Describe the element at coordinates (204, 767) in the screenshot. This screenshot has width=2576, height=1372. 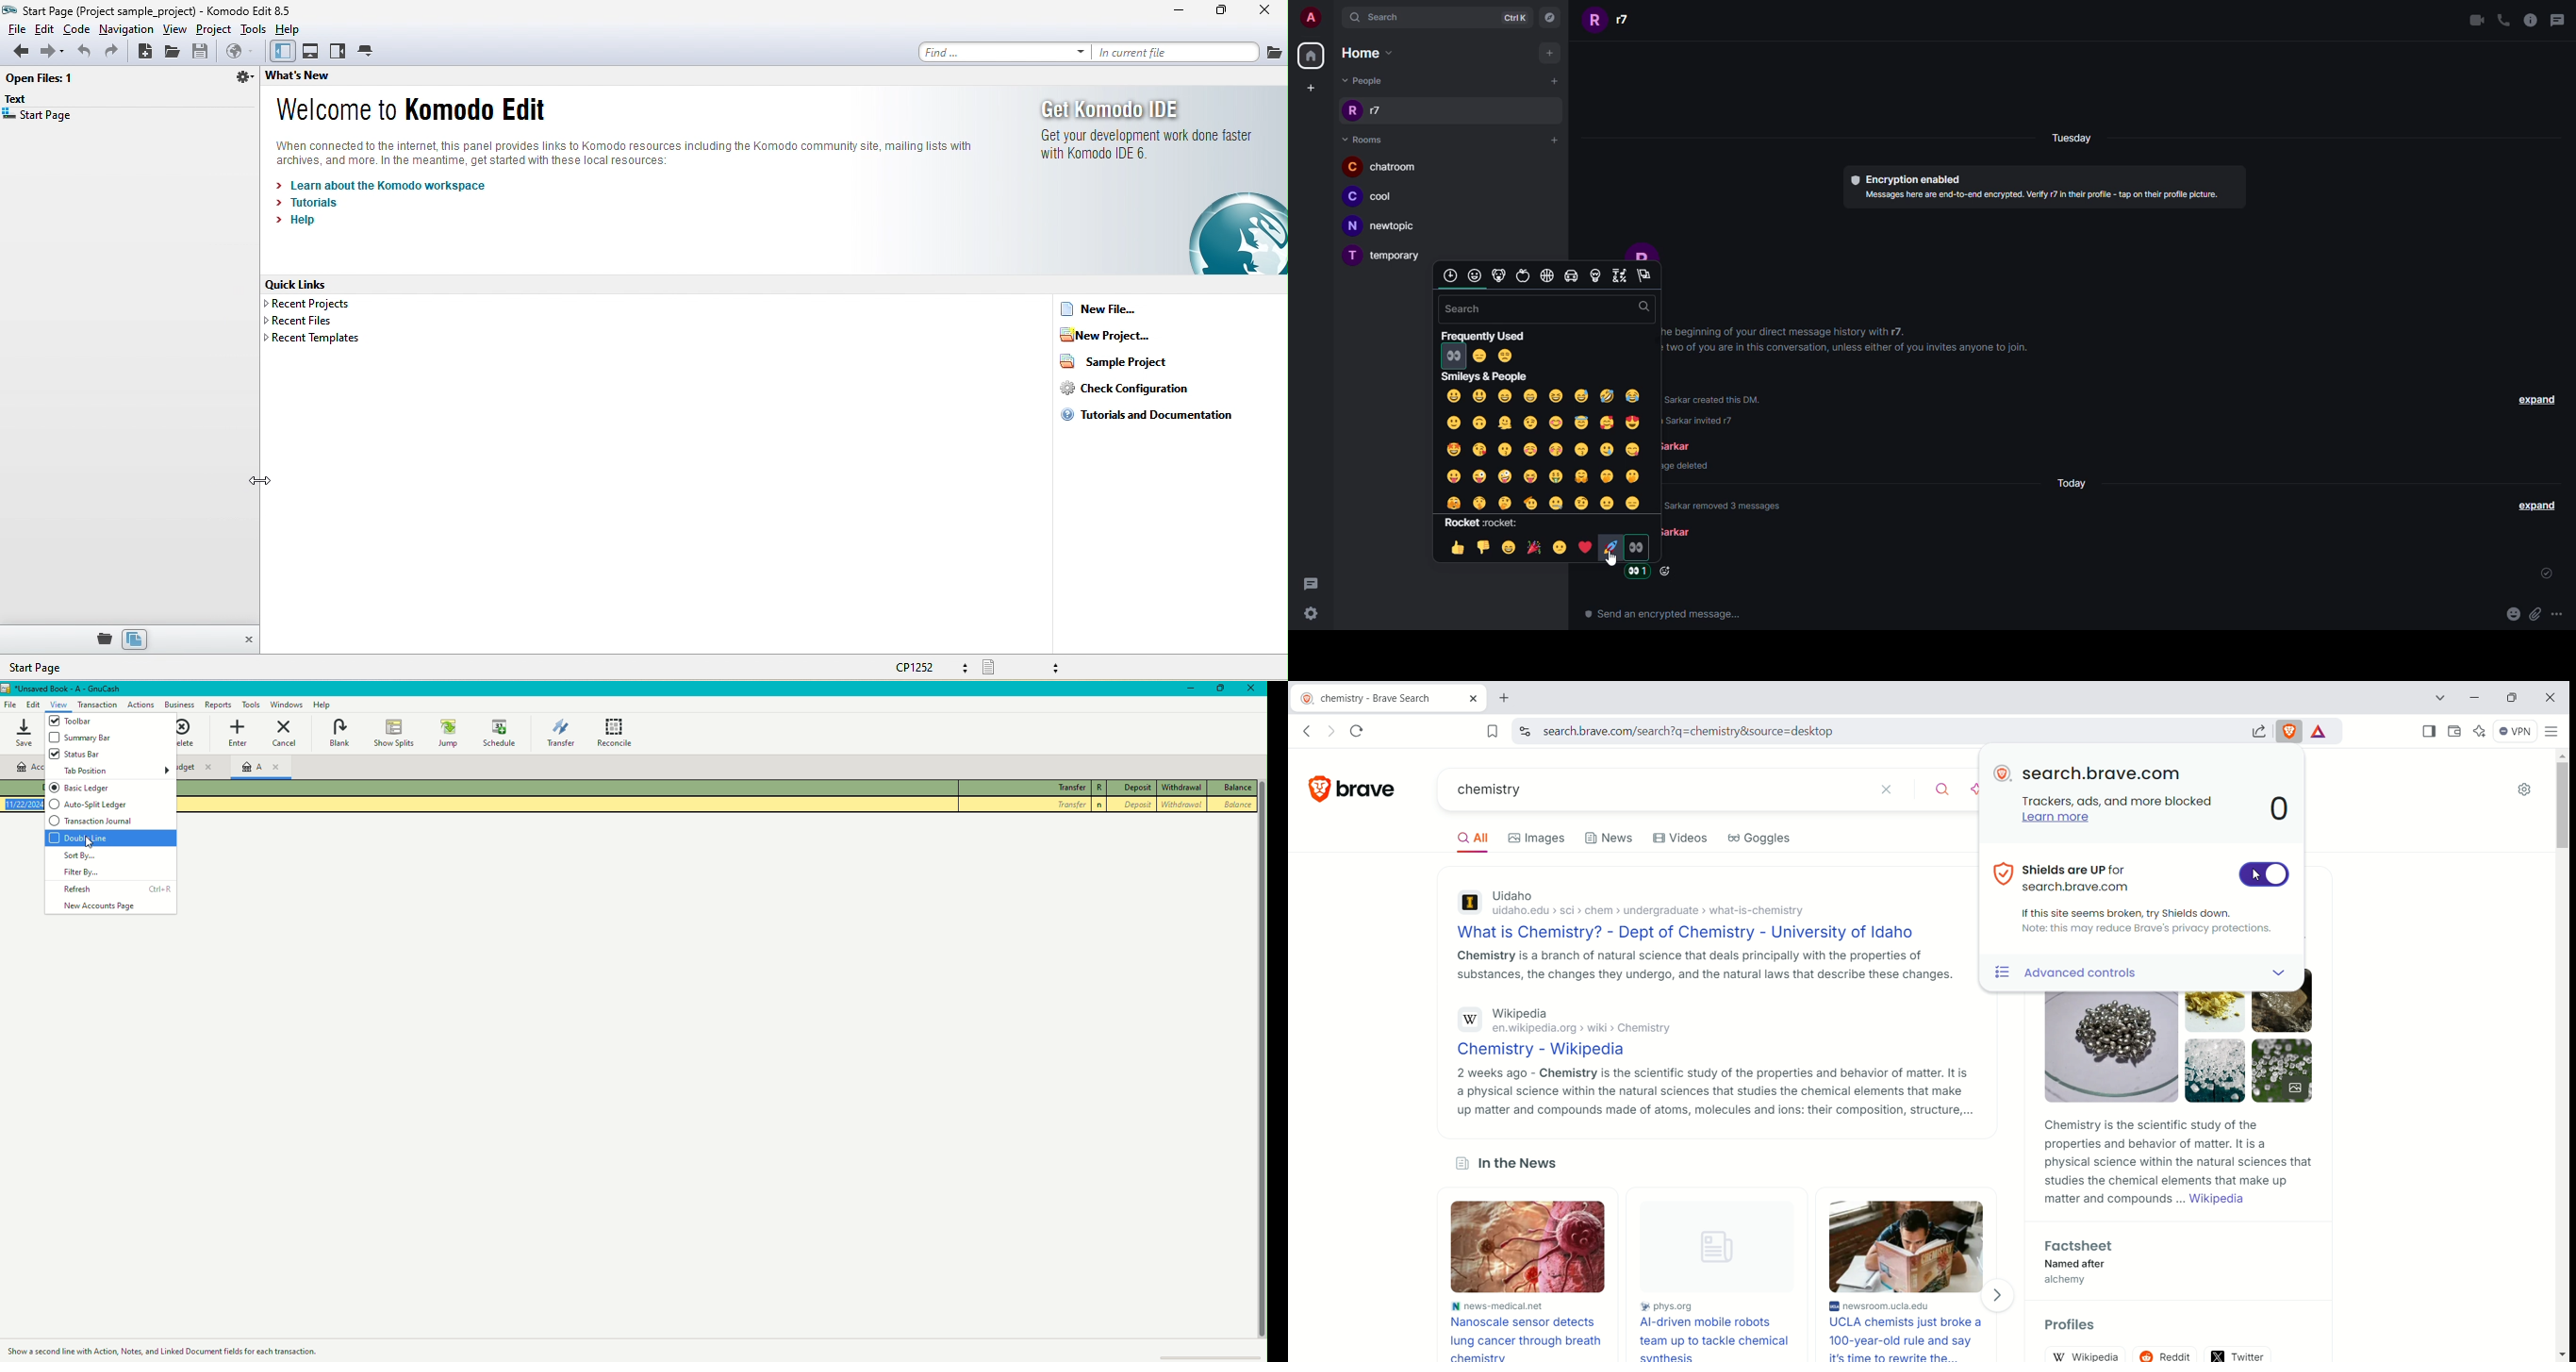
I see `Budget` at that location.